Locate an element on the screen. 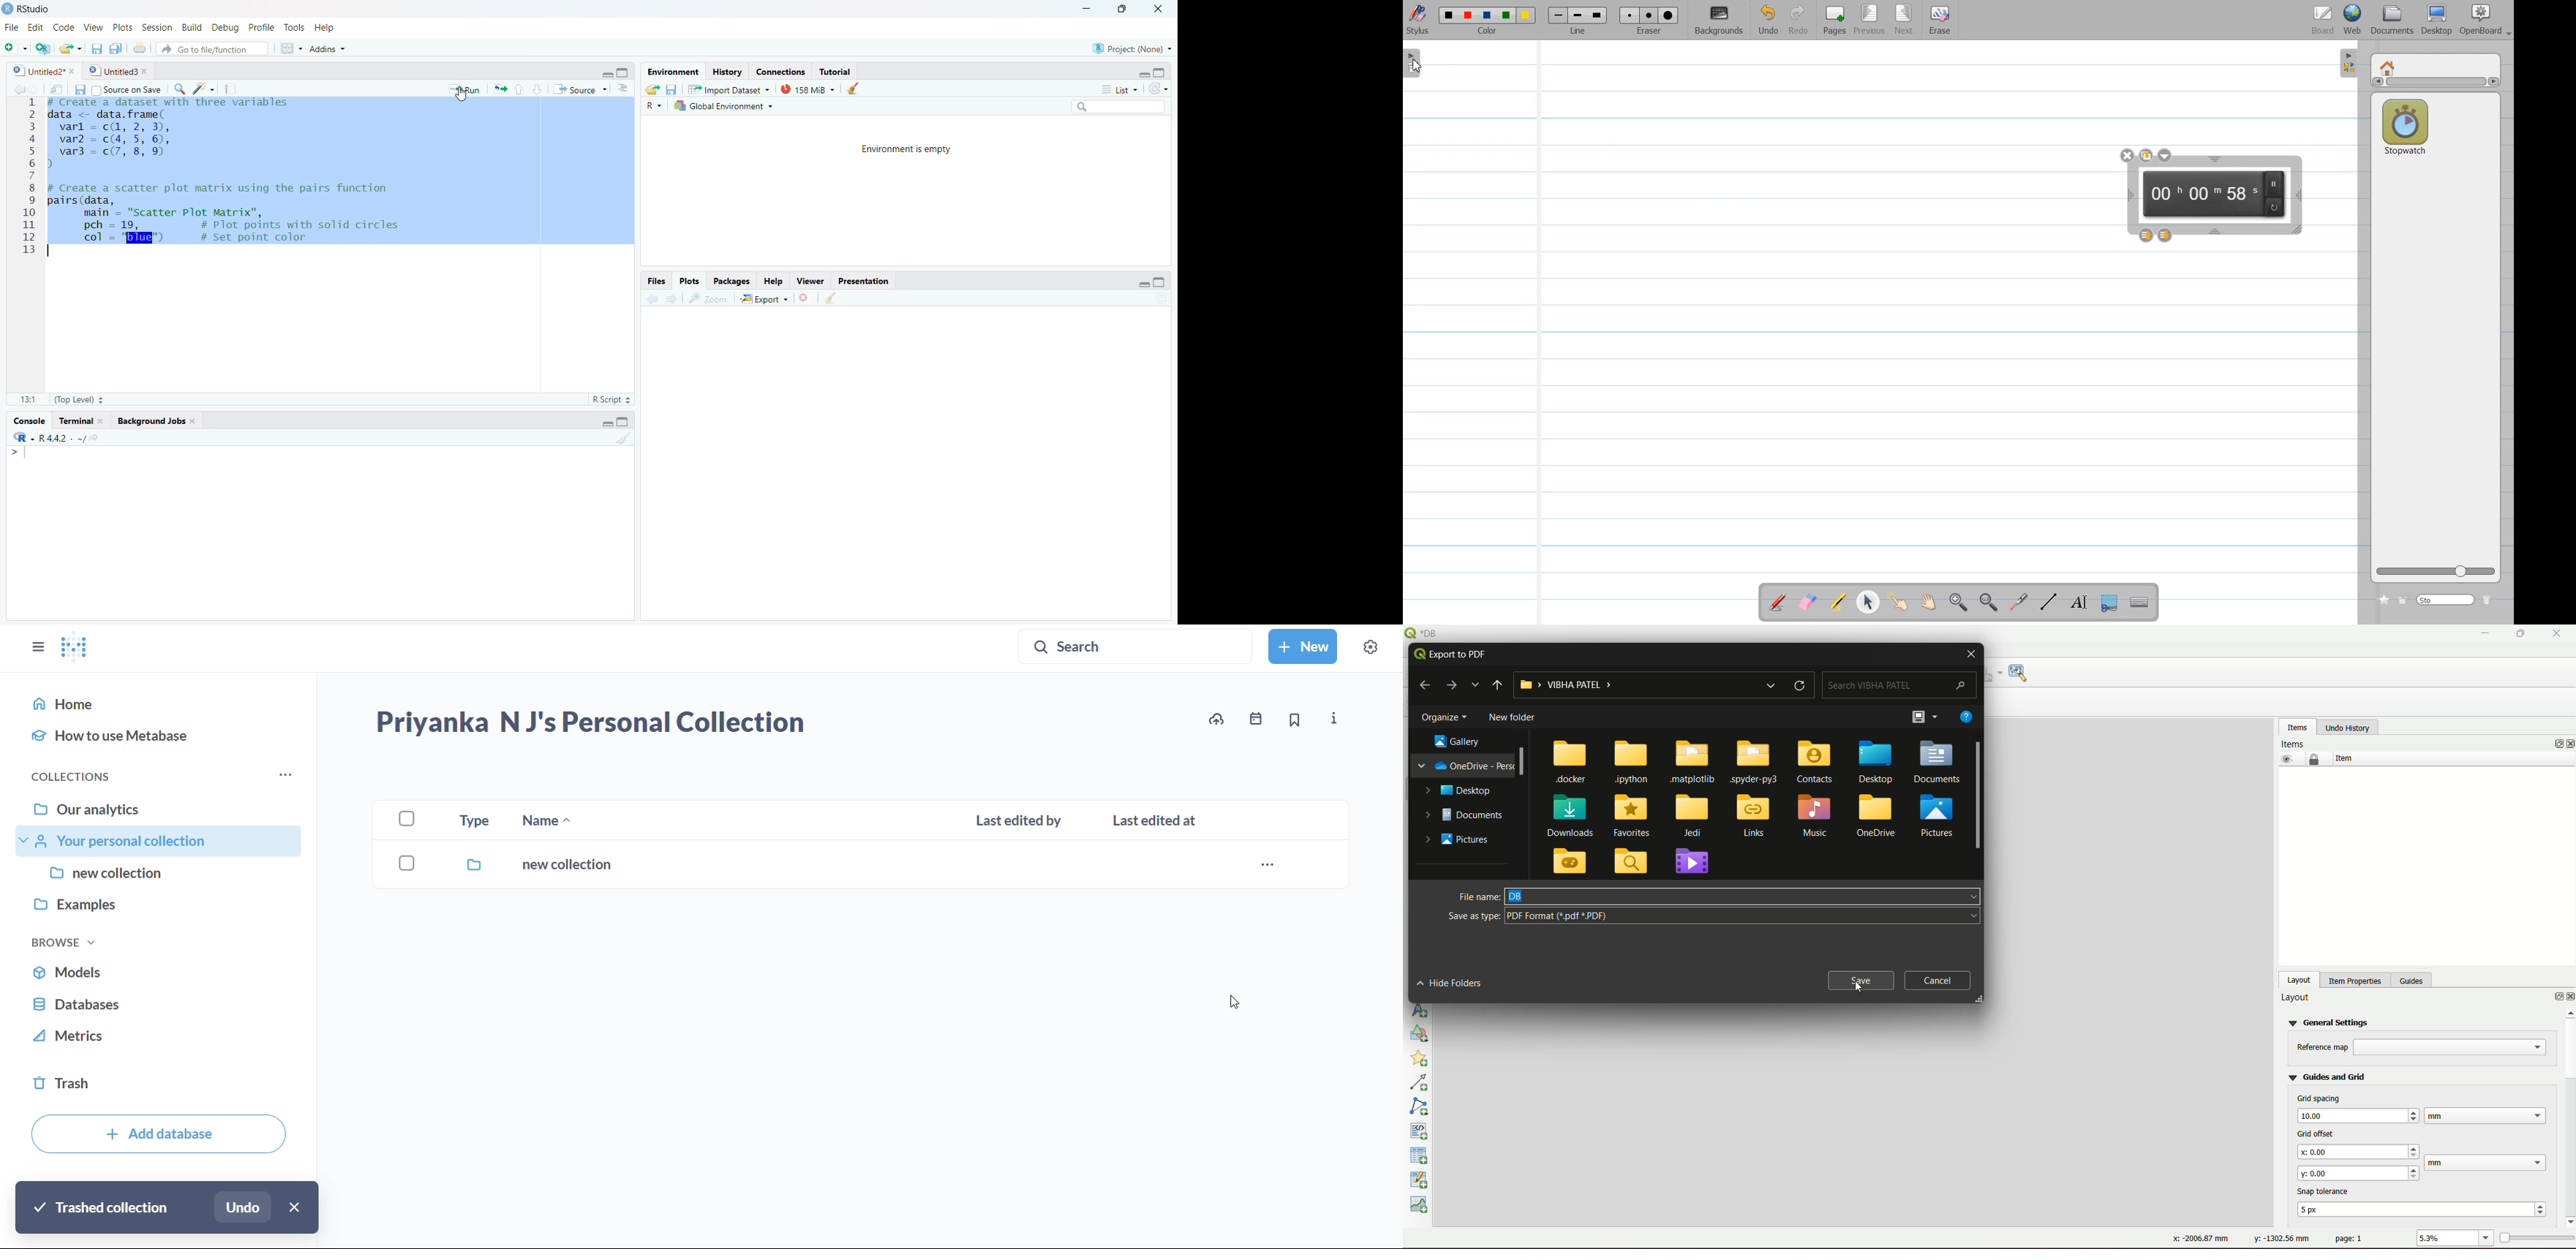  Session is located at coordinates (157, 26).